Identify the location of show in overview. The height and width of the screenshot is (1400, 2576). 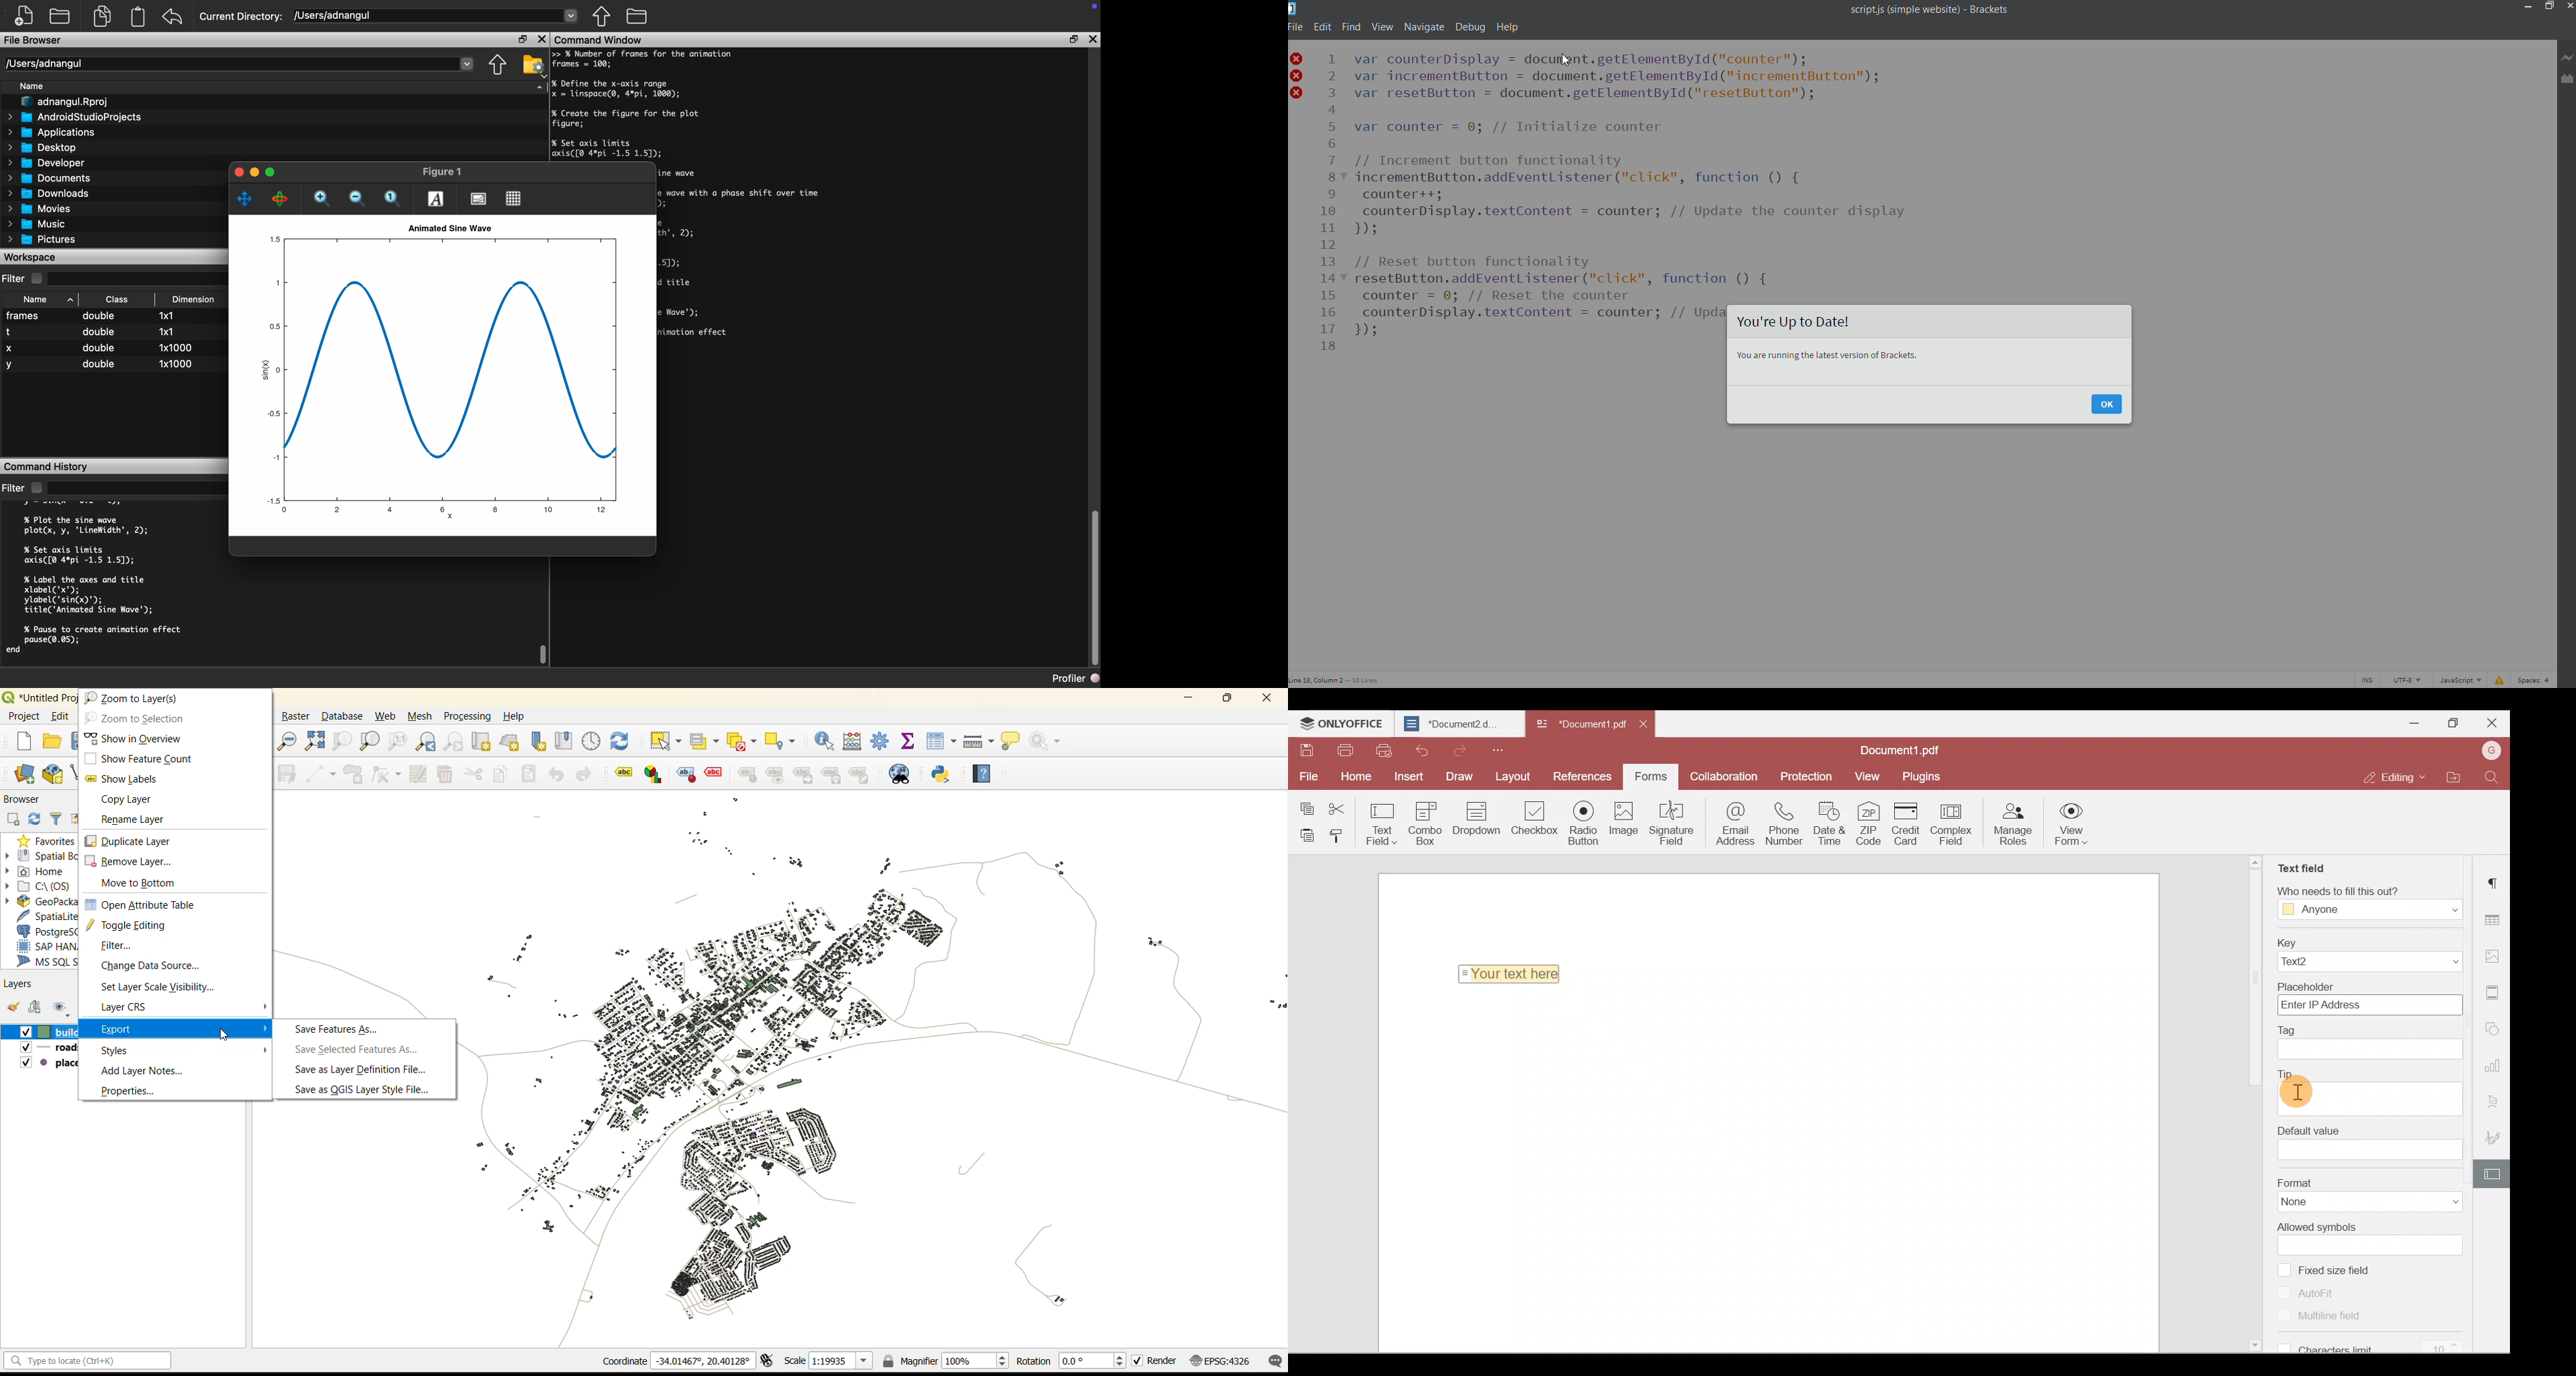
(133, 736).